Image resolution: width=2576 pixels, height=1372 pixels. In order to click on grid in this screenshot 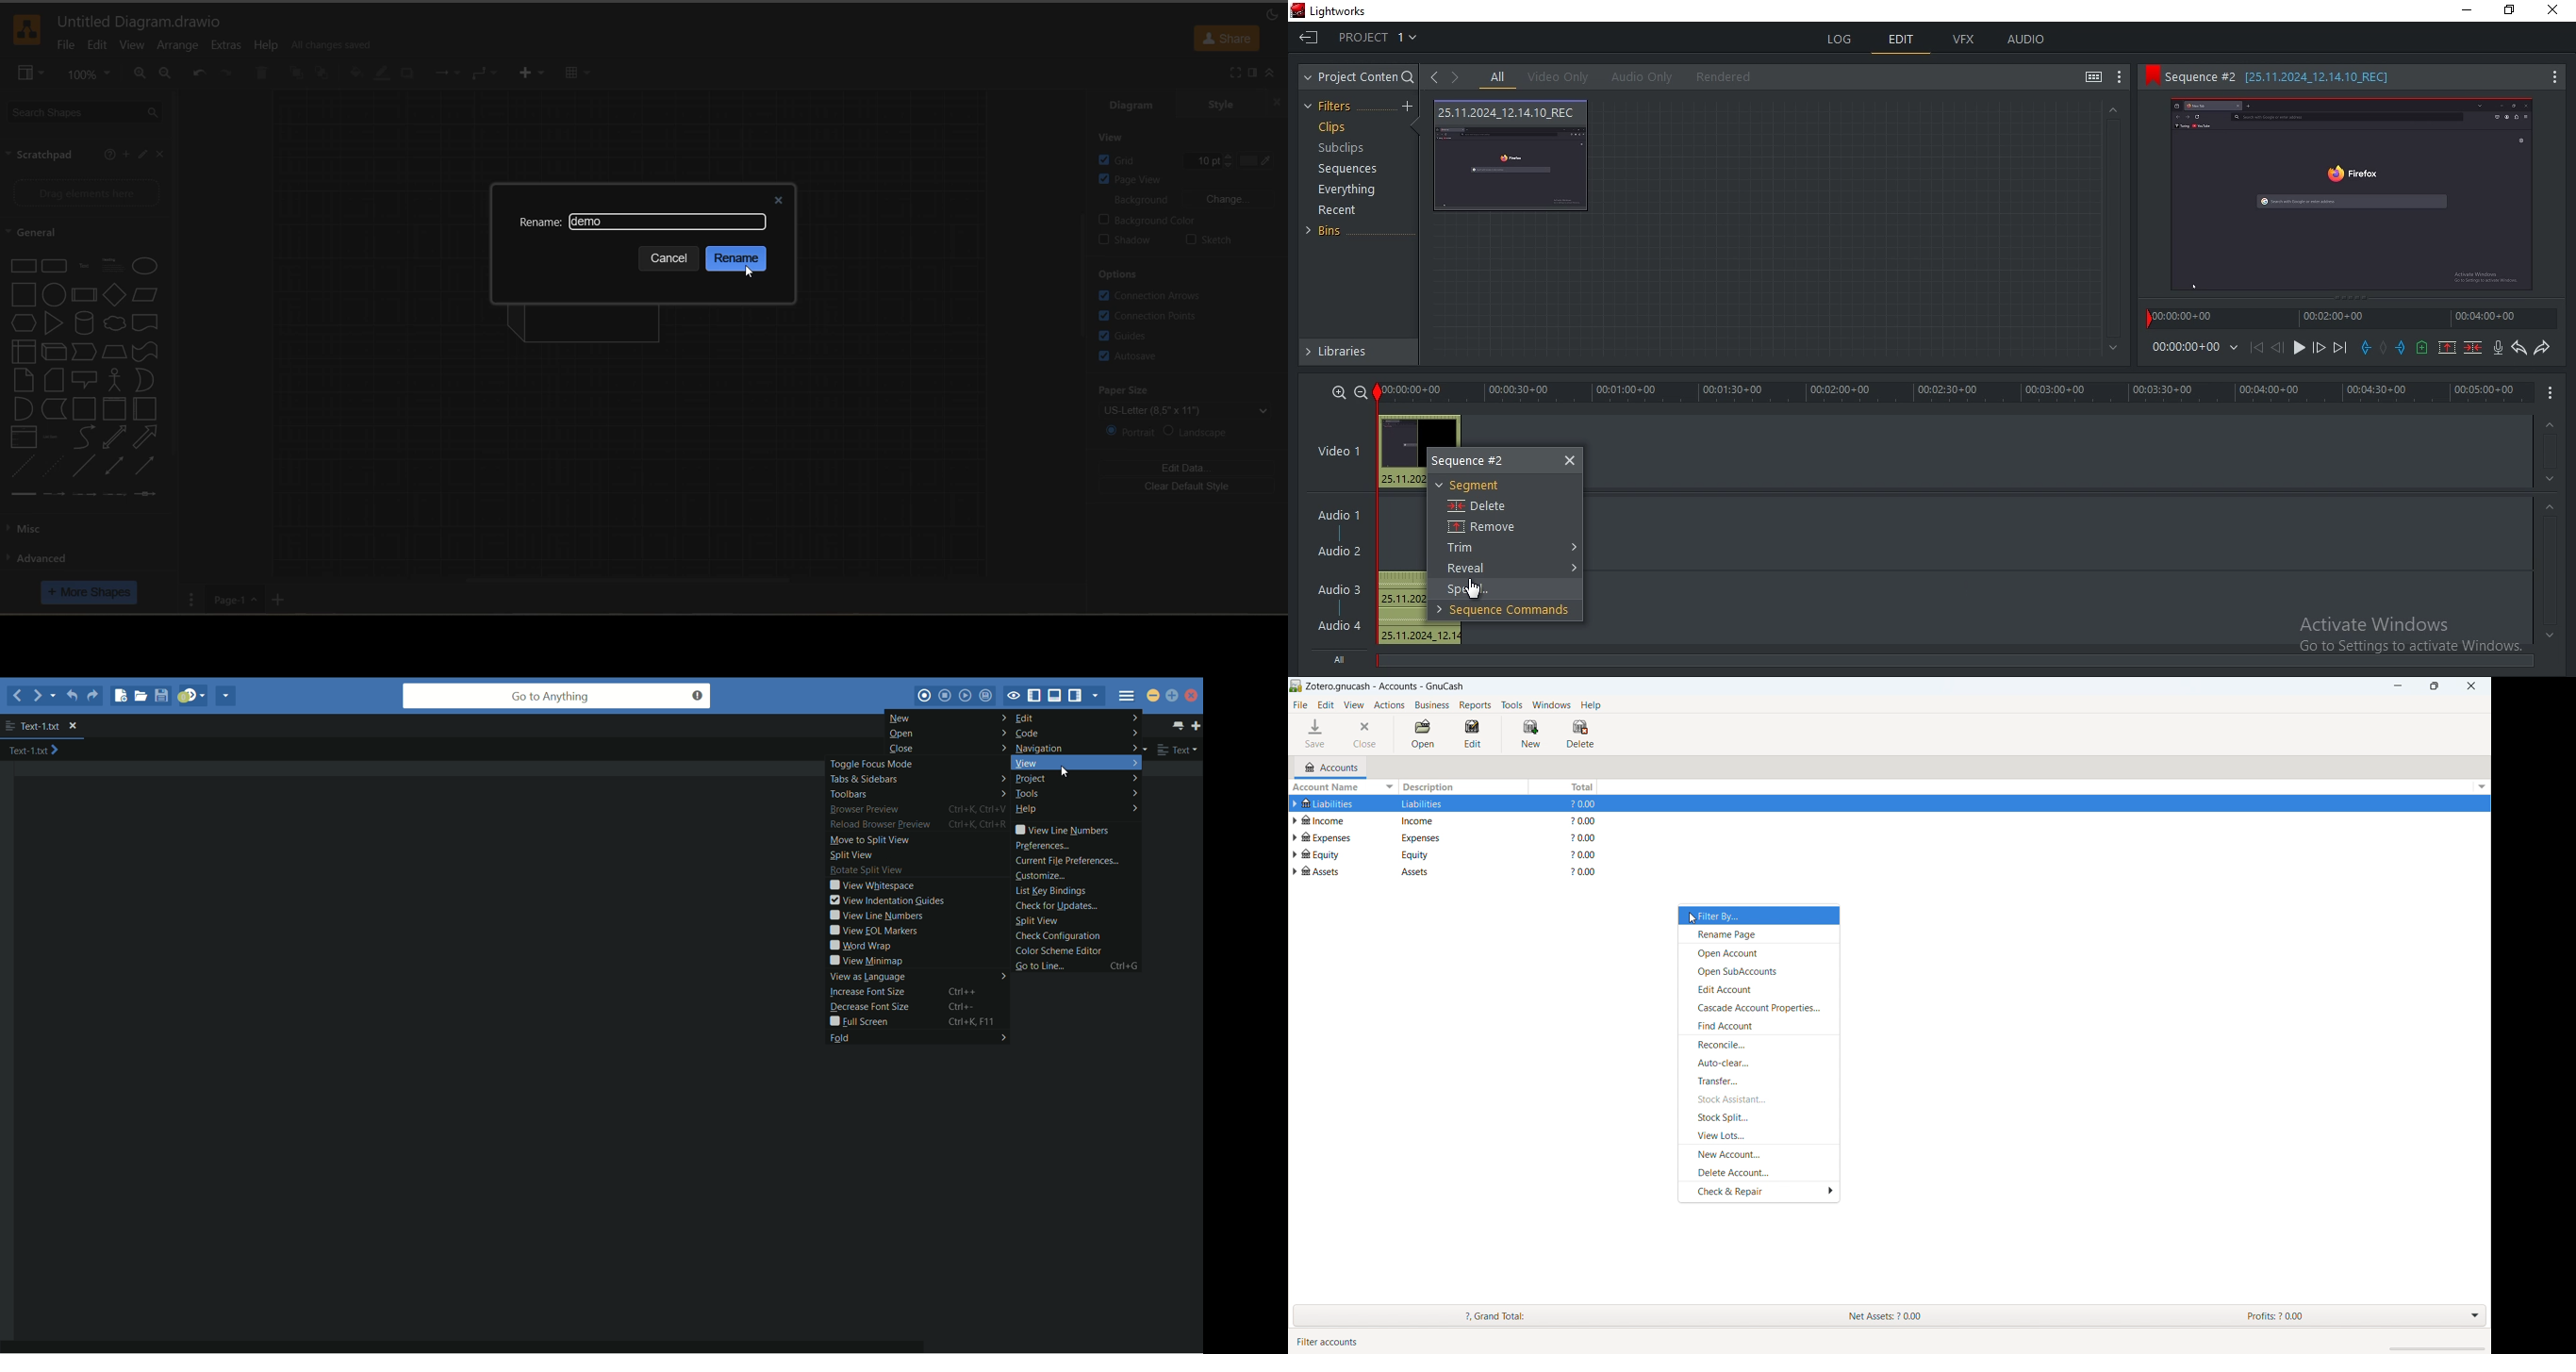, I will do `click(1126, 160)`.